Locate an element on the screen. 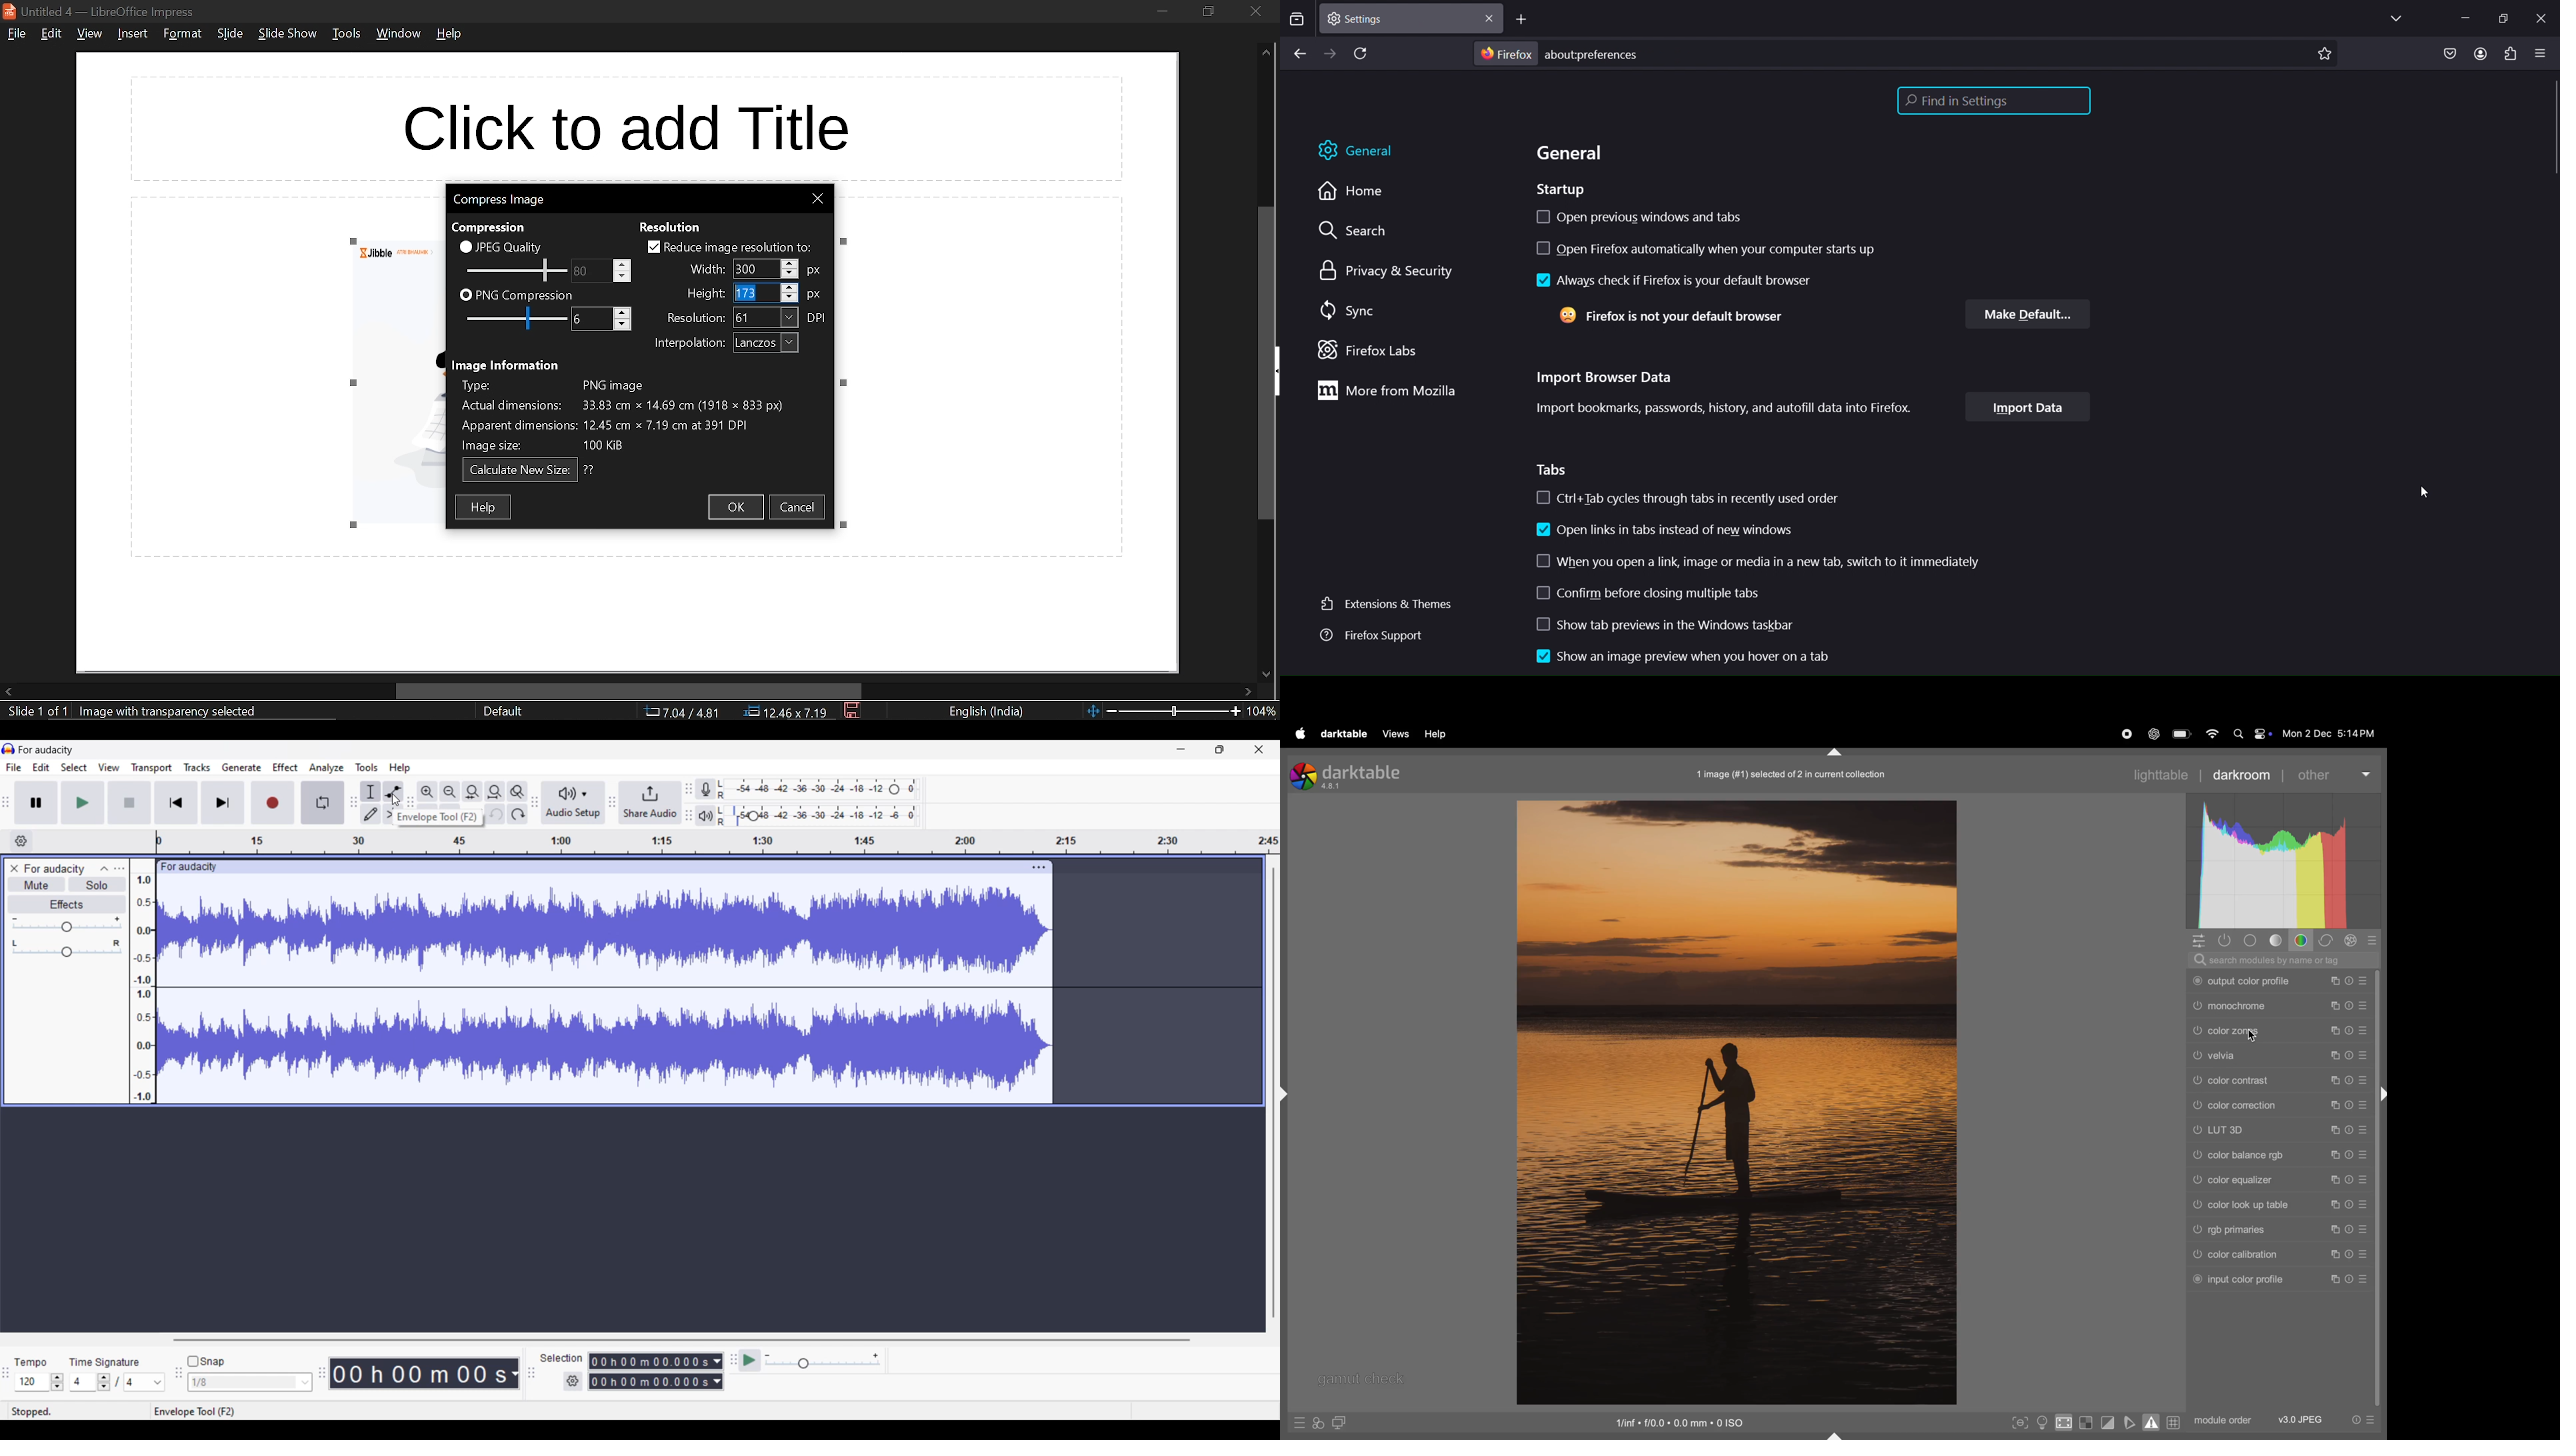  close is located at coordinates (1257, 11).